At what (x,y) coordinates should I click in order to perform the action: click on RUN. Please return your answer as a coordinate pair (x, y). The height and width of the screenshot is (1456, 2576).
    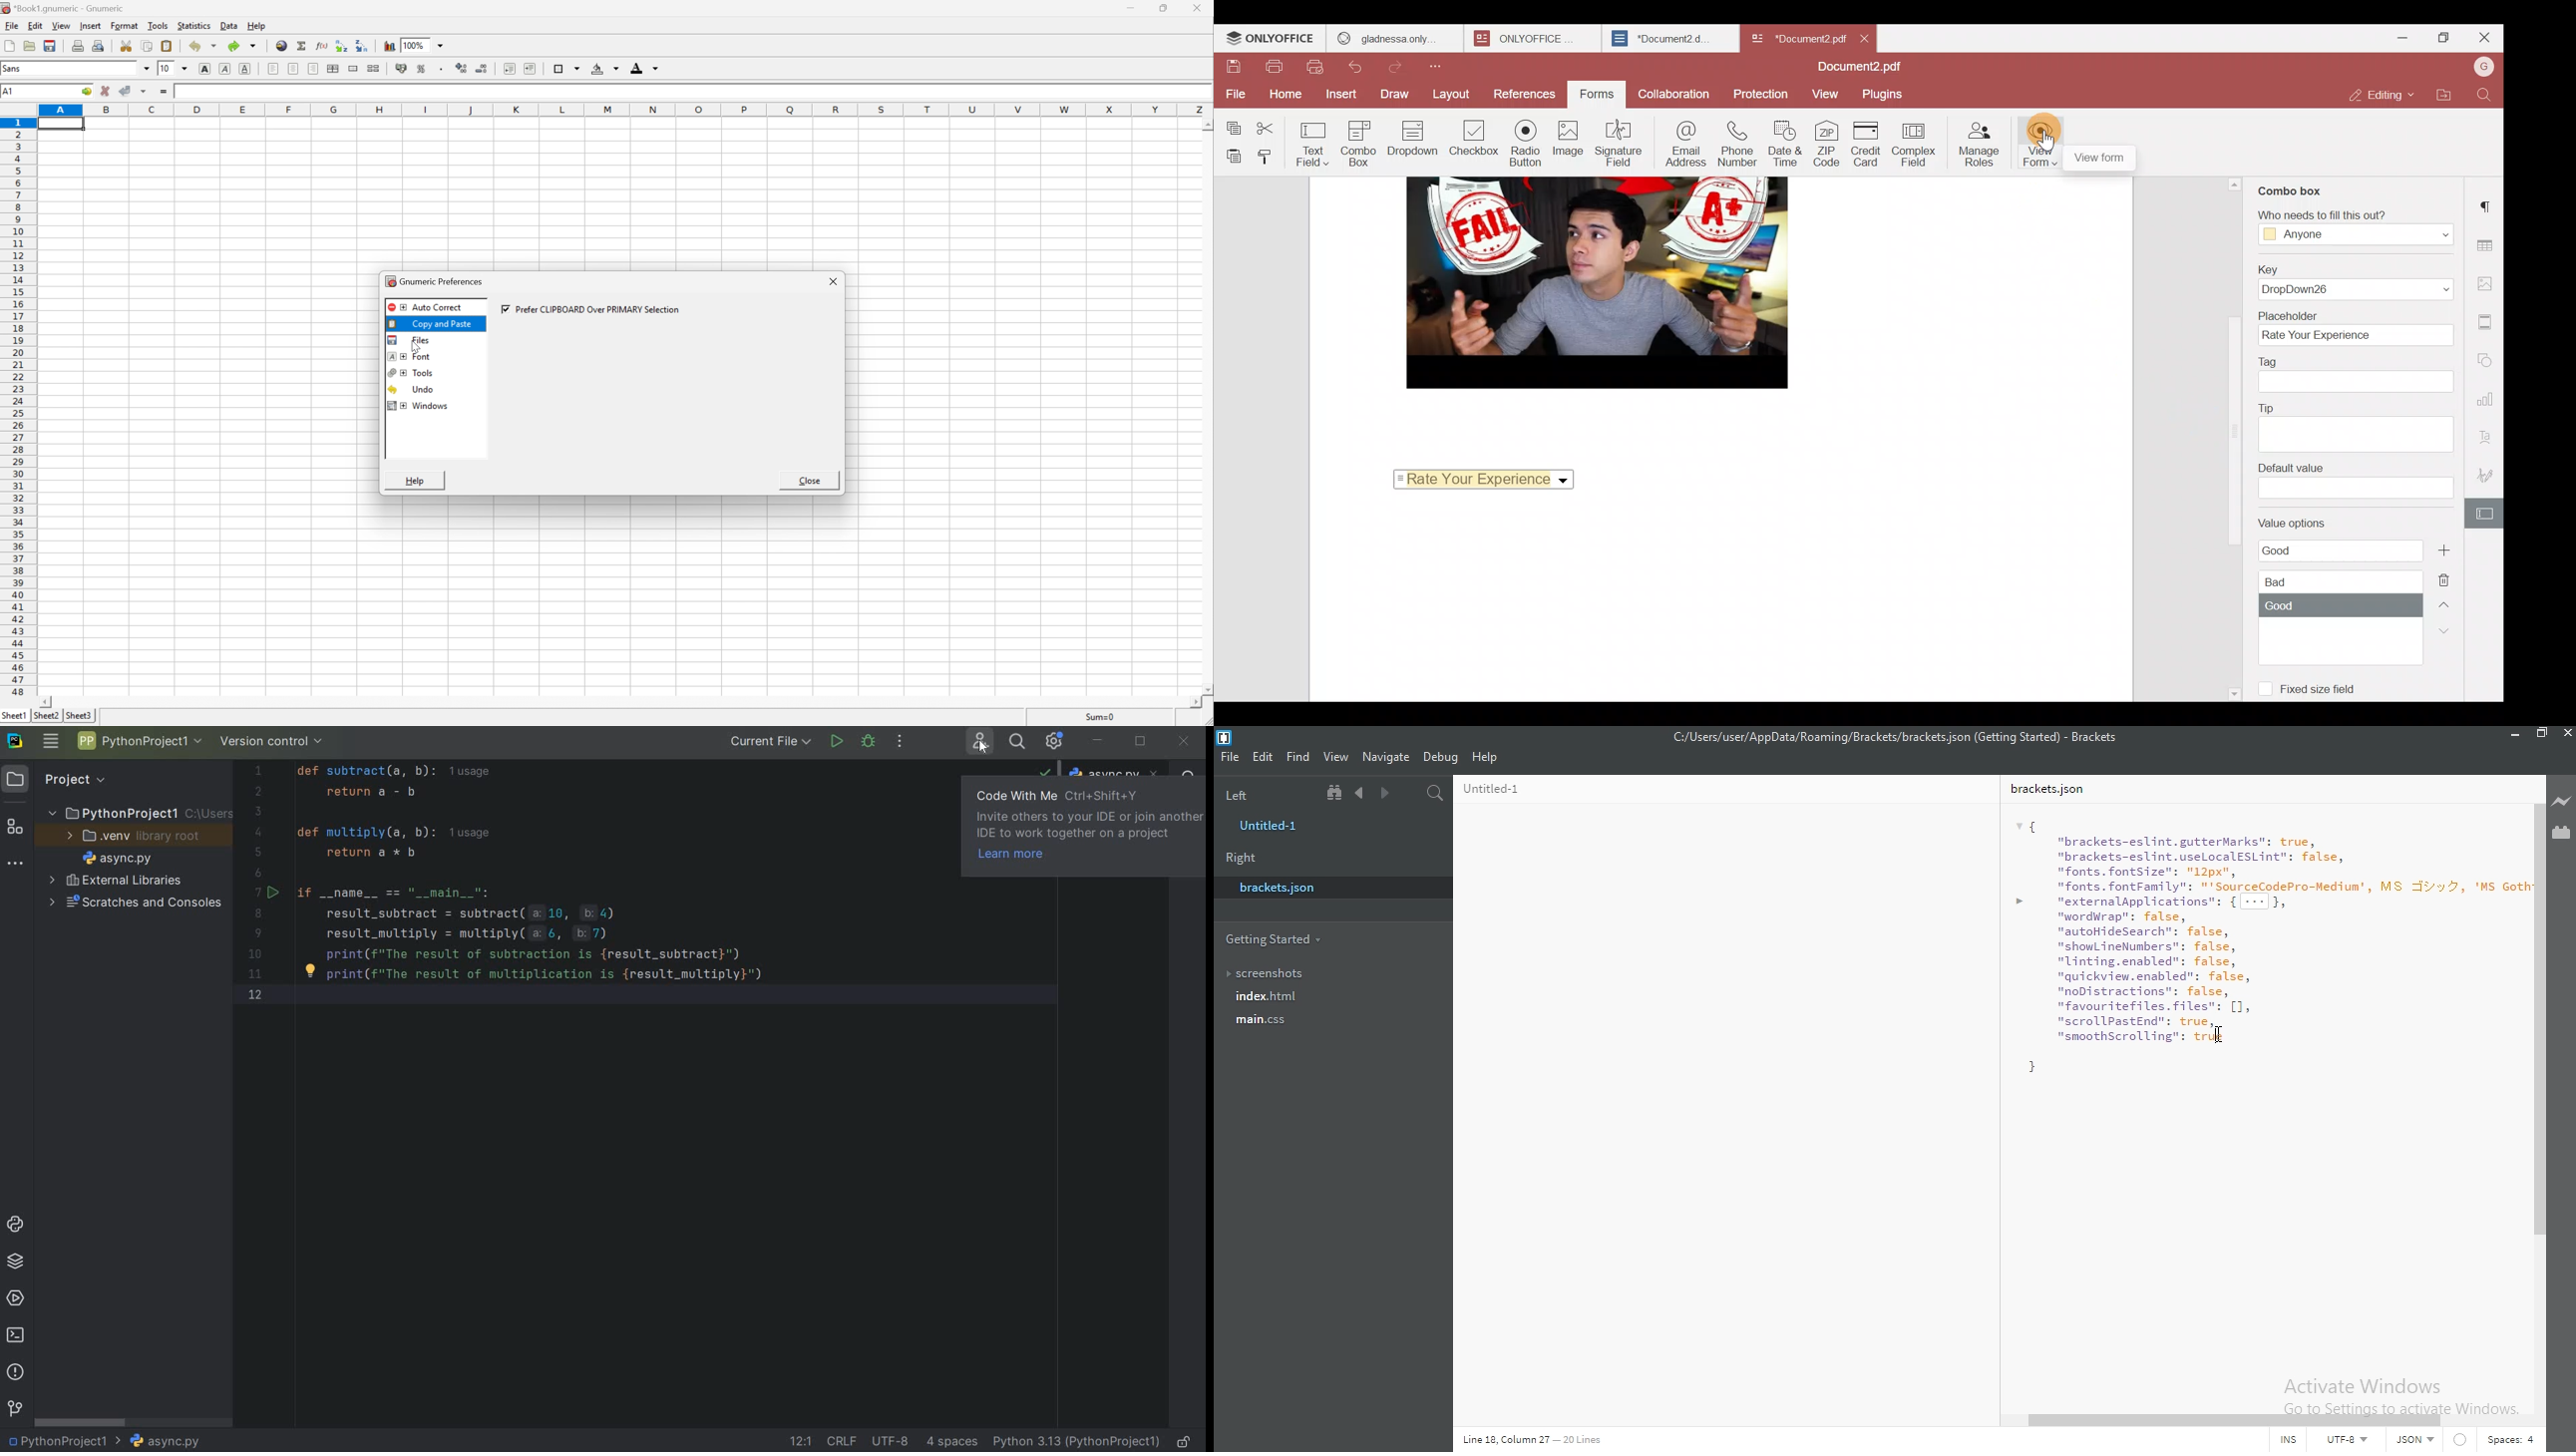
    Looking at the image, I should click on (838, 742).